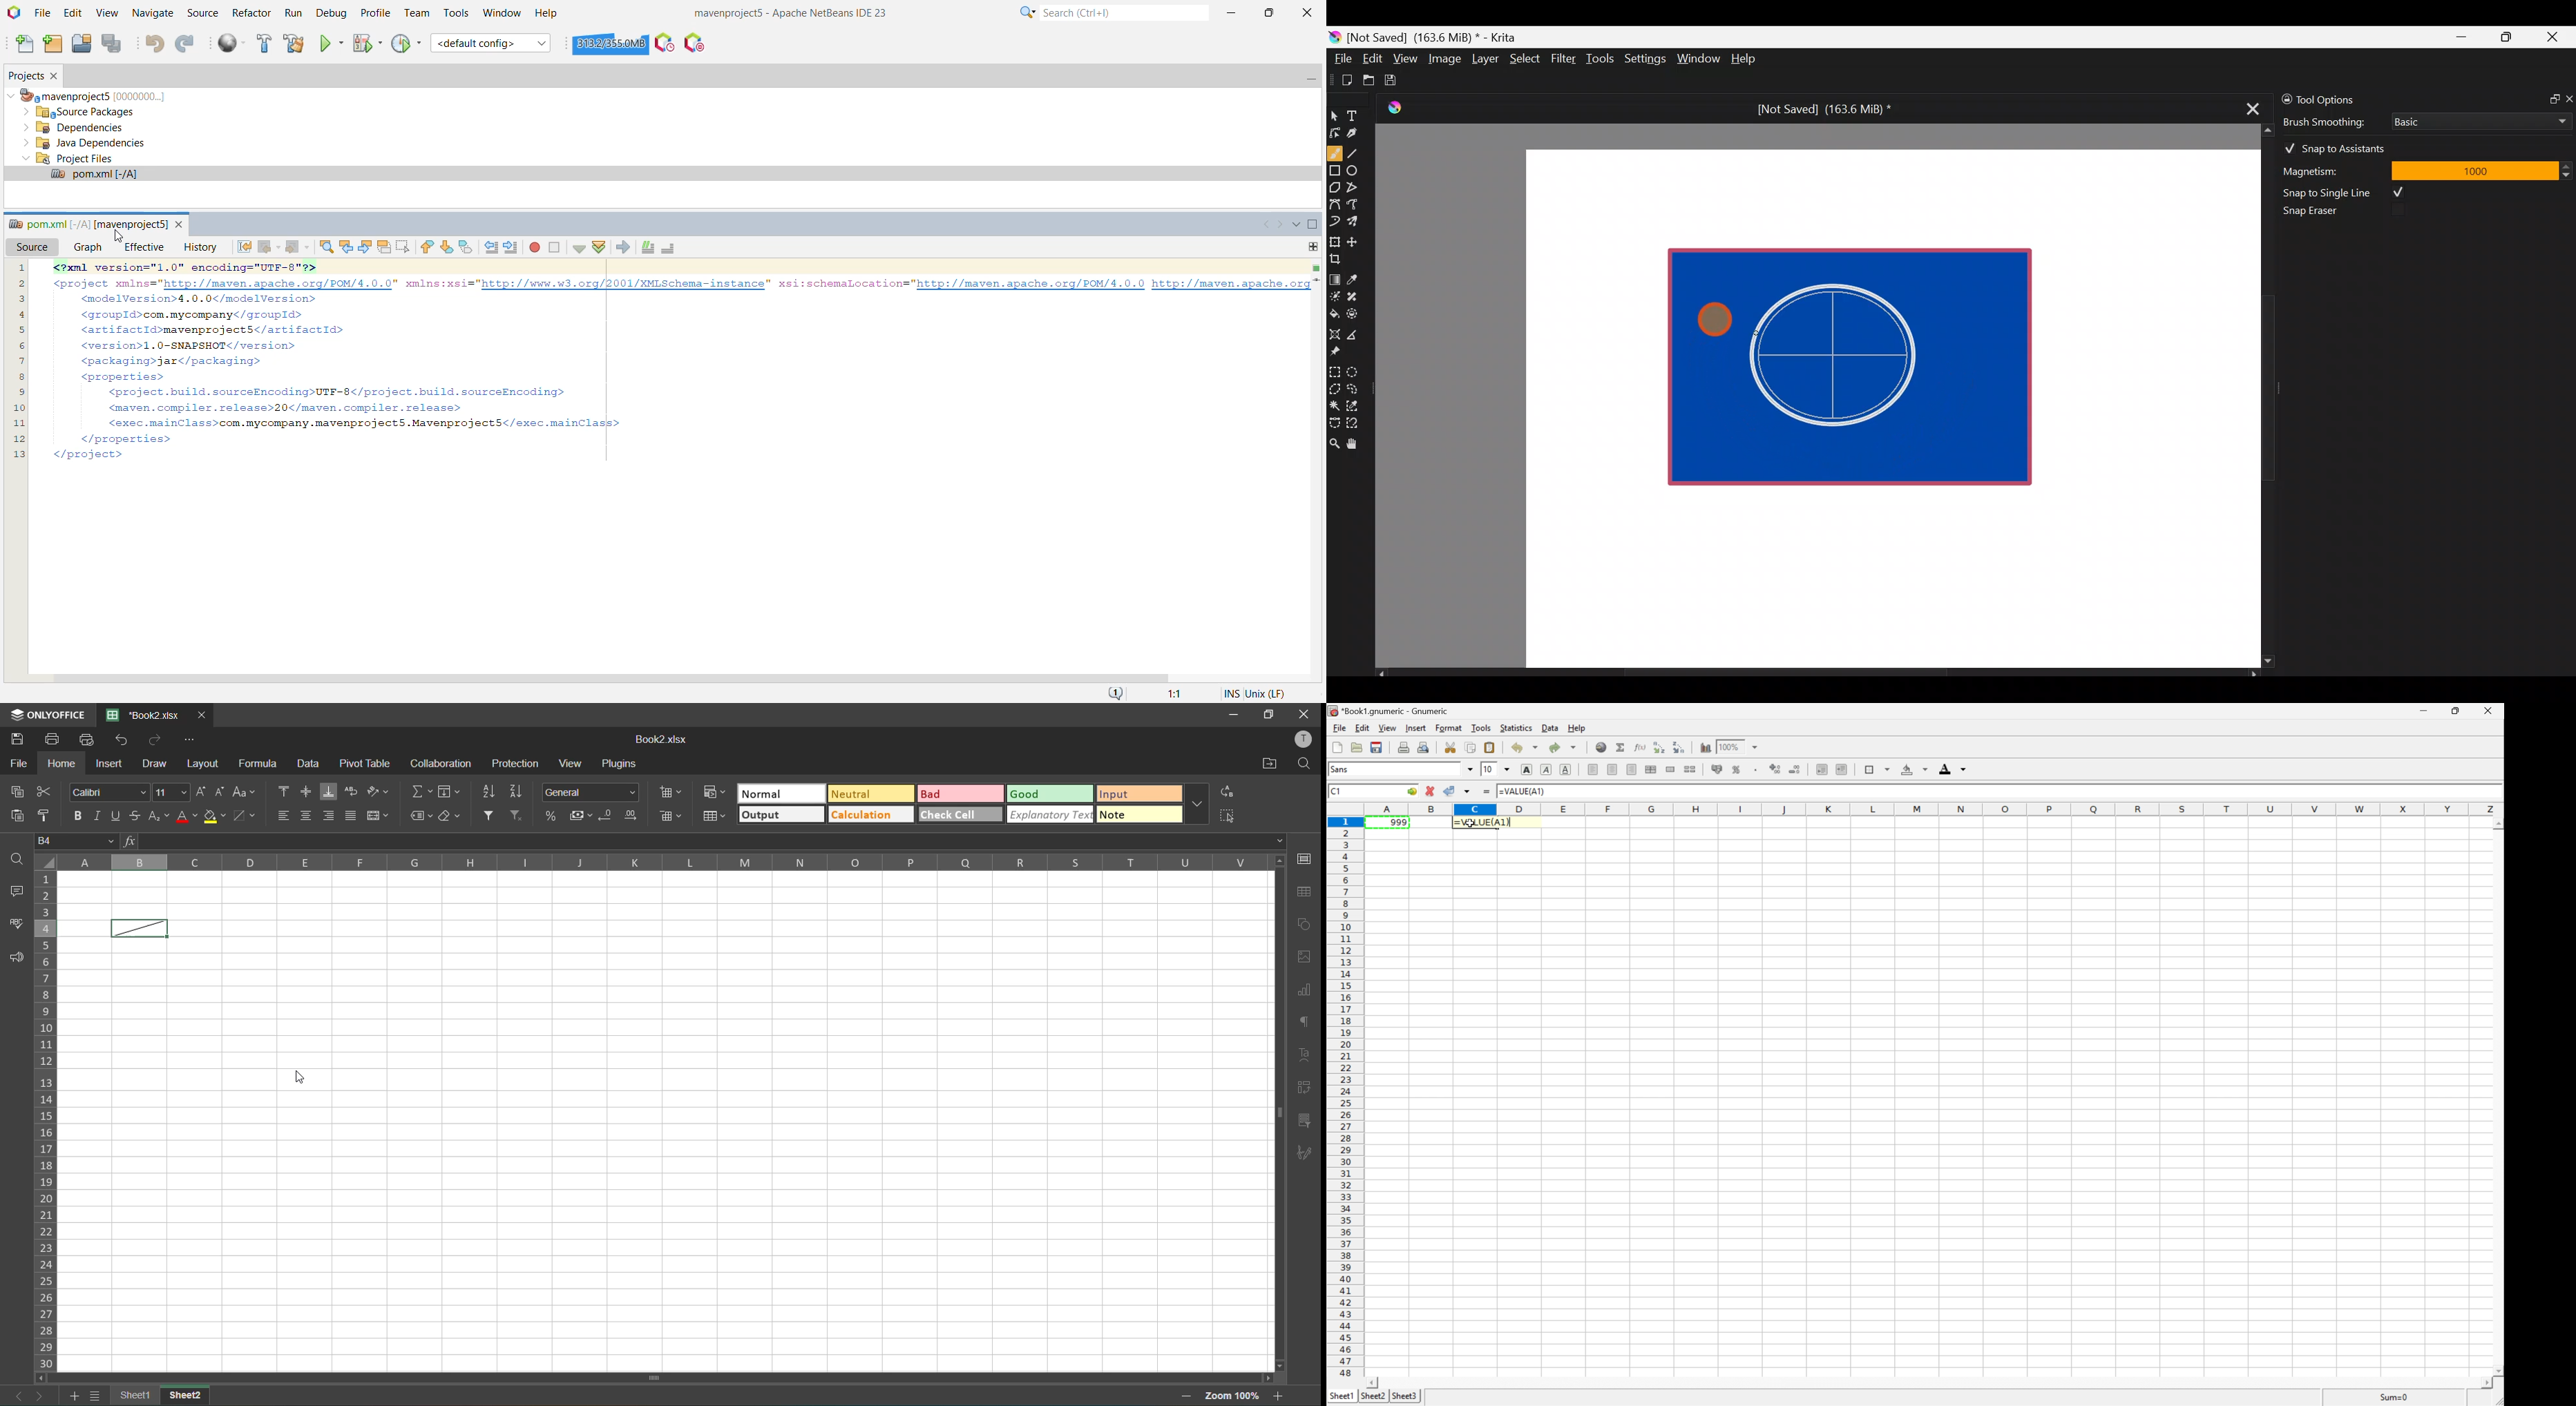 This screenshot has width=2576, height=1428. What do you see at coordinates (14, 925) in the screenshot?
I see `spellcheck` at bounding box center [14, 925].